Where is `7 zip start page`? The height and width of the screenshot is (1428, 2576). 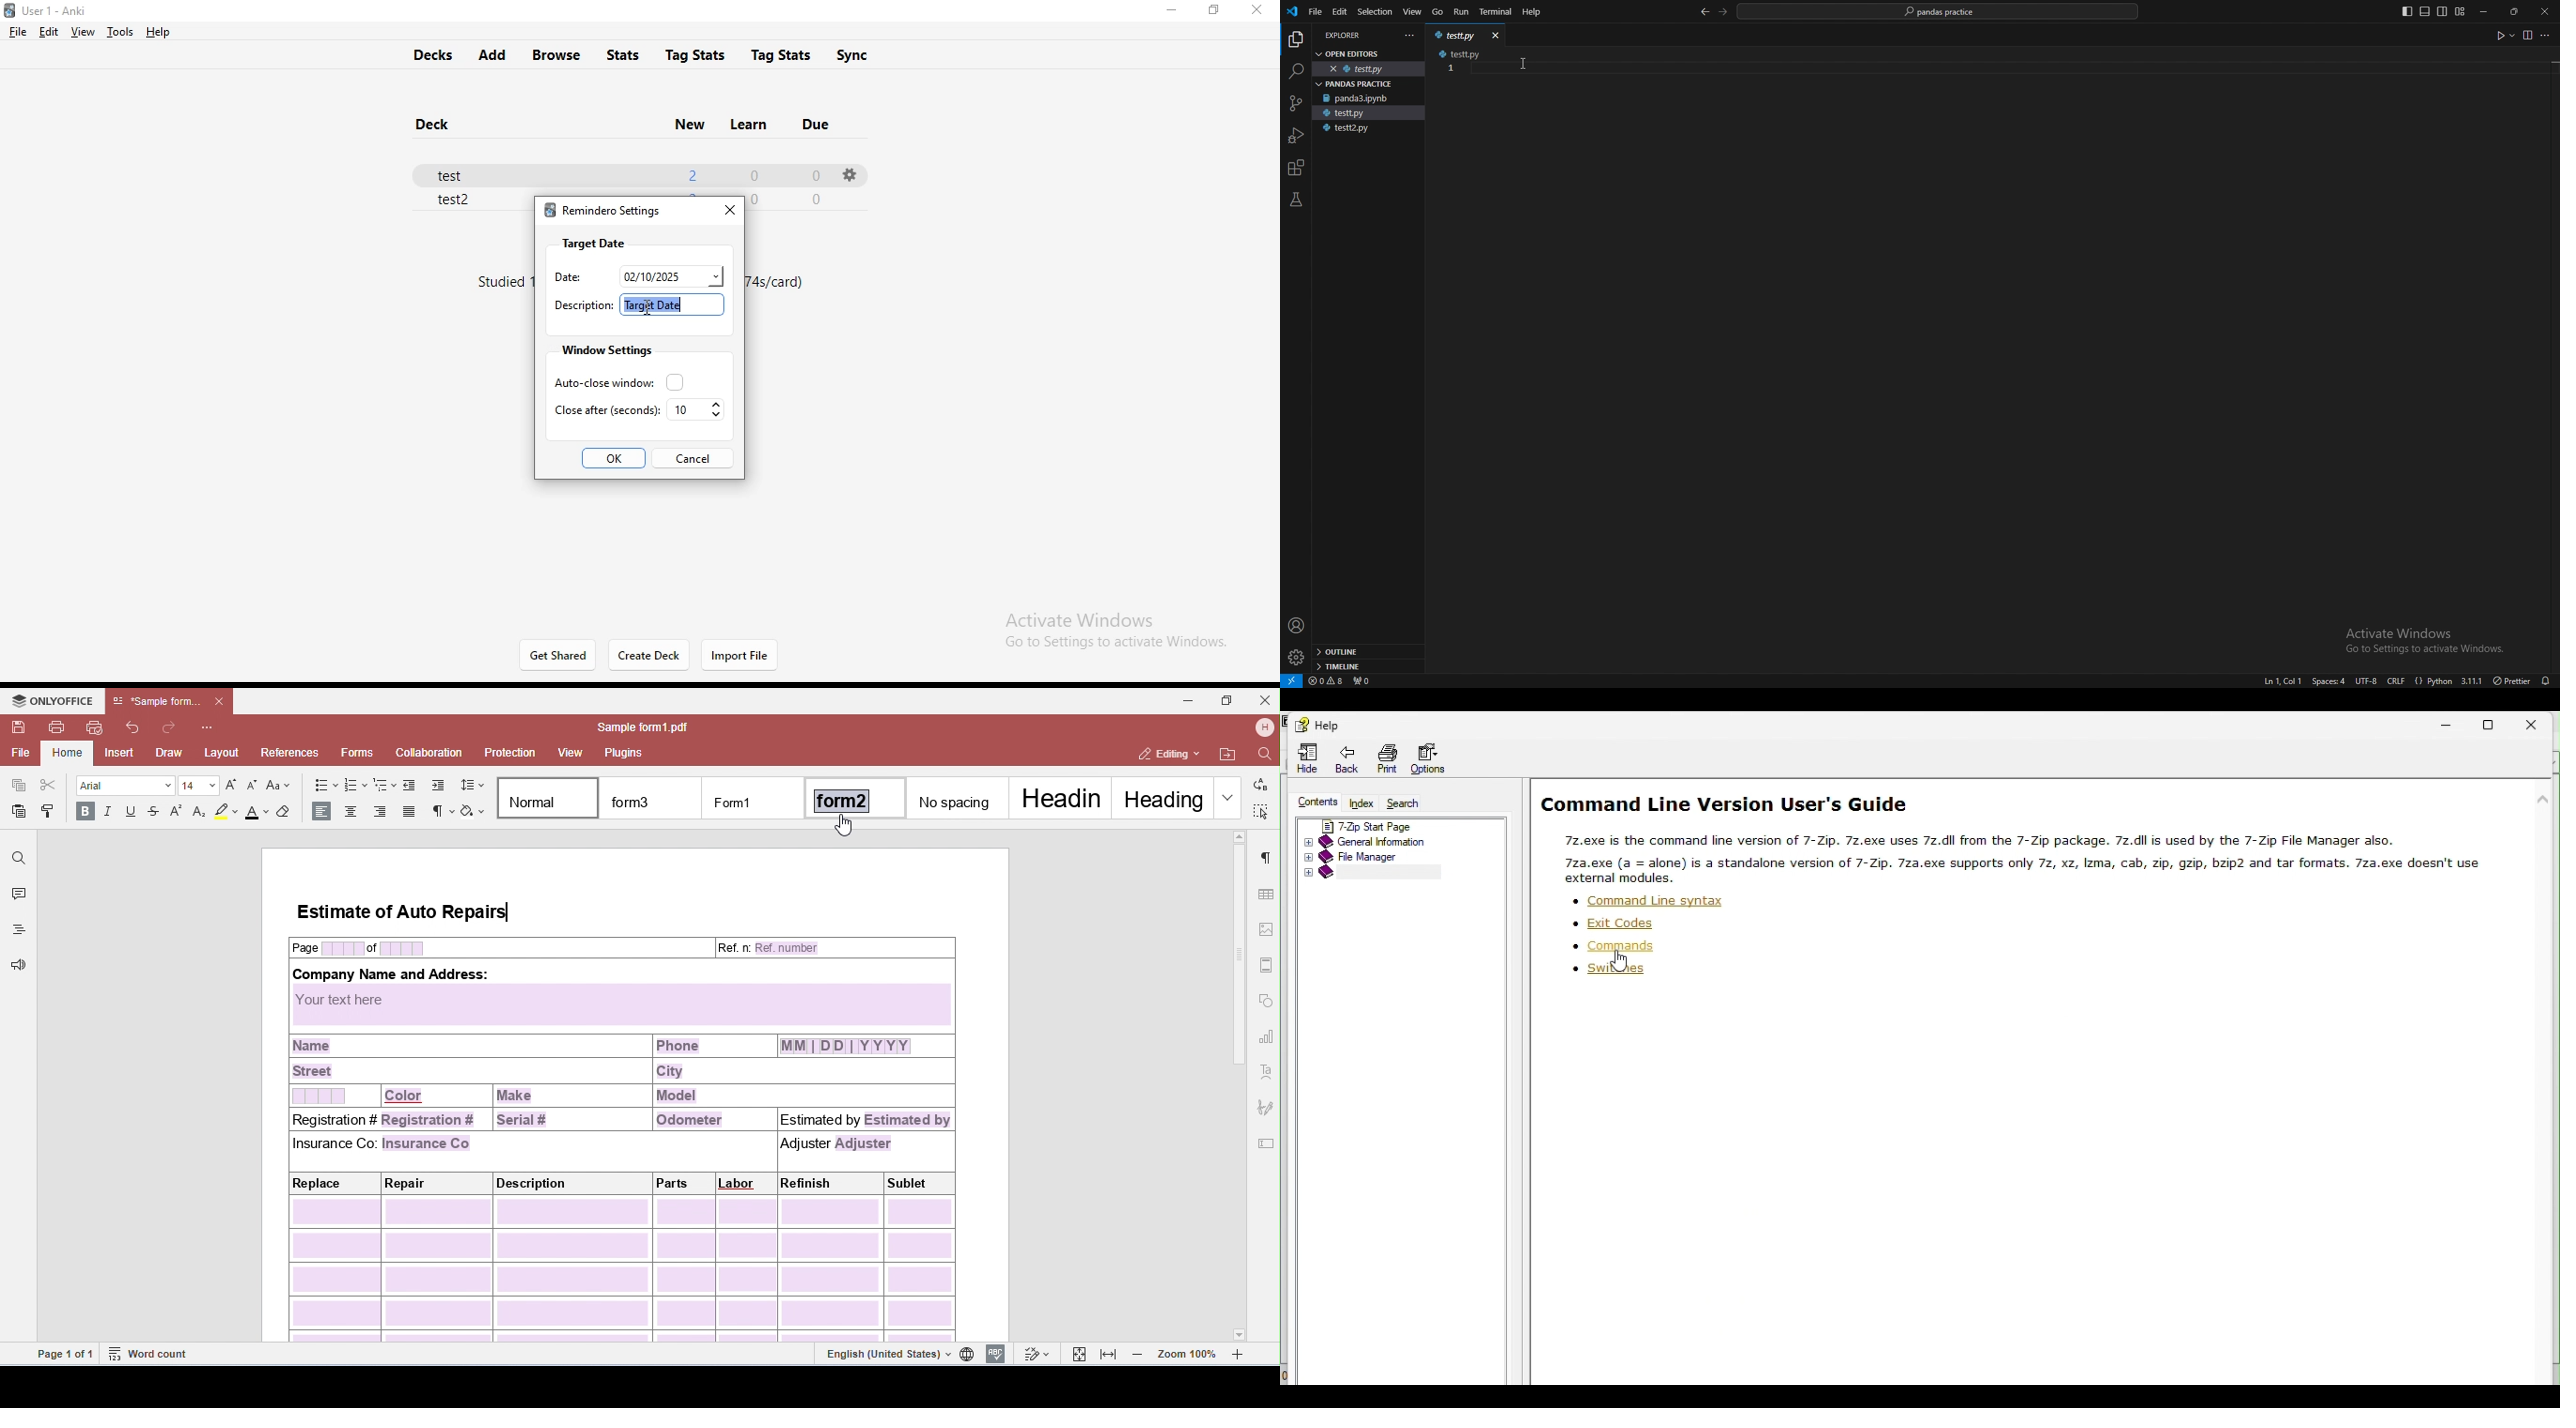 7 zip start page is located at coordinates (1386, 824).